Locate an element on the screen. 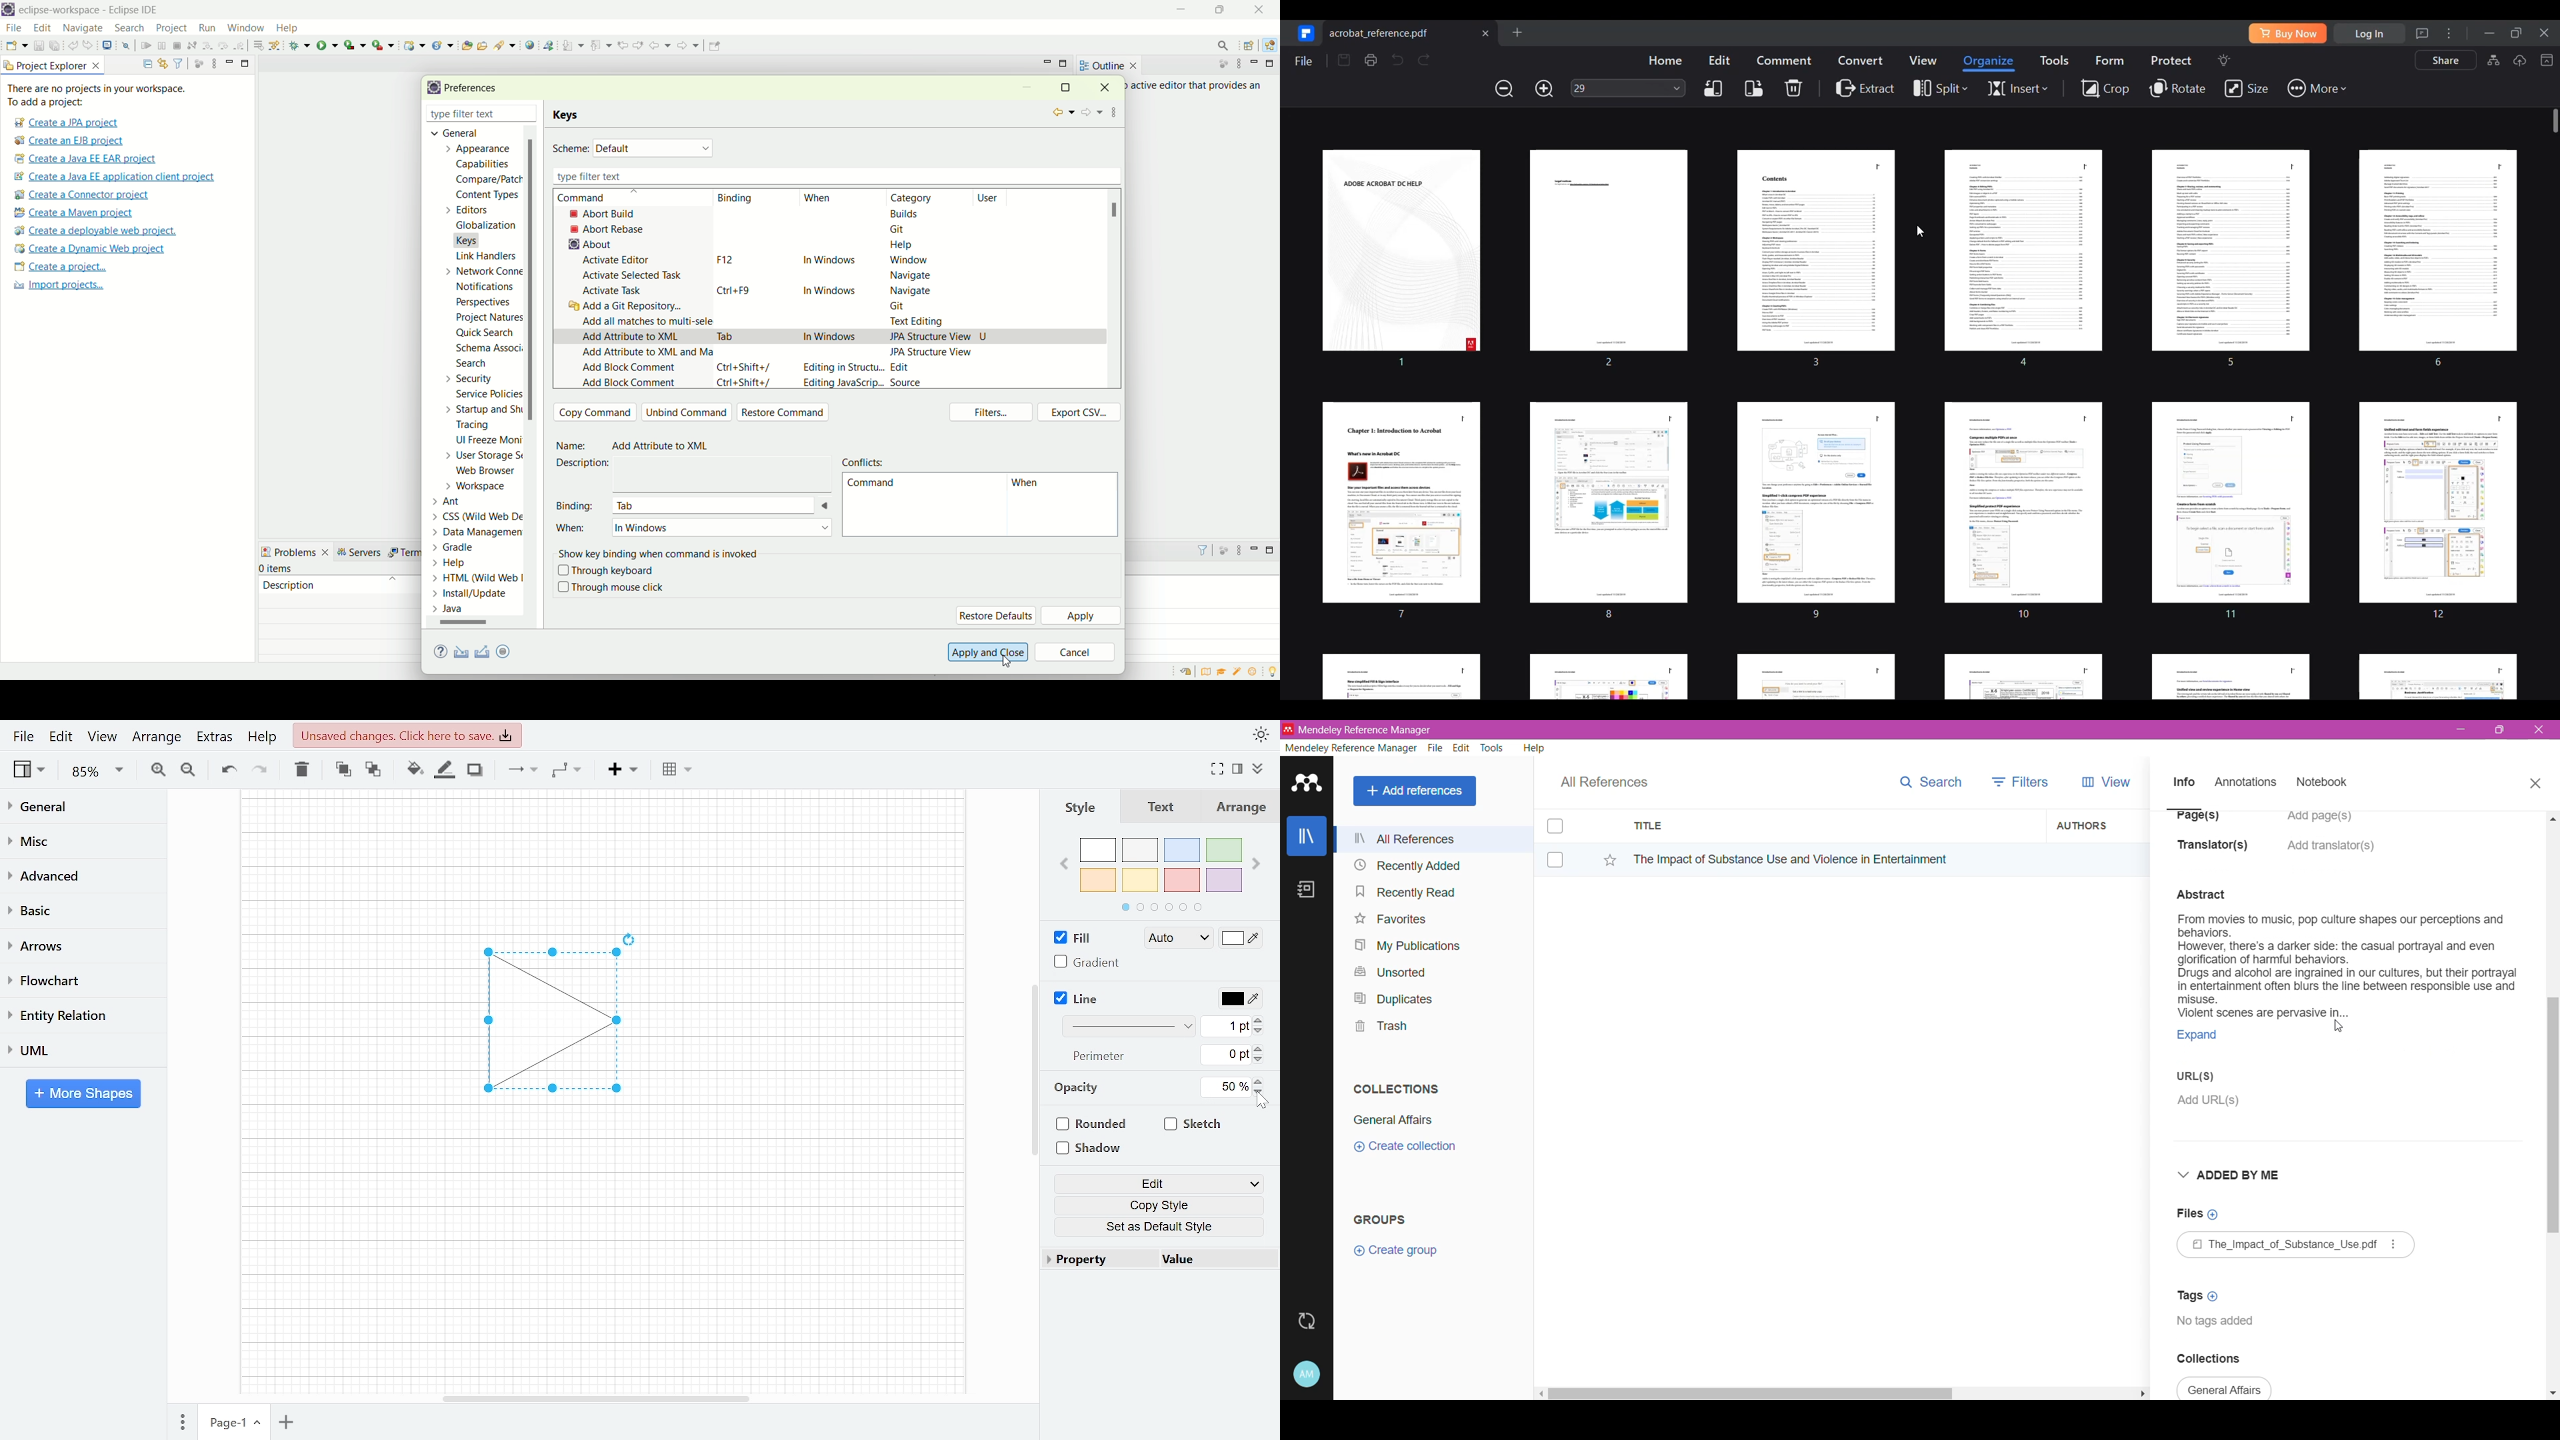 The width and height of the screenshot is (2576, 1456). white is located at coordinates (1098, 851).